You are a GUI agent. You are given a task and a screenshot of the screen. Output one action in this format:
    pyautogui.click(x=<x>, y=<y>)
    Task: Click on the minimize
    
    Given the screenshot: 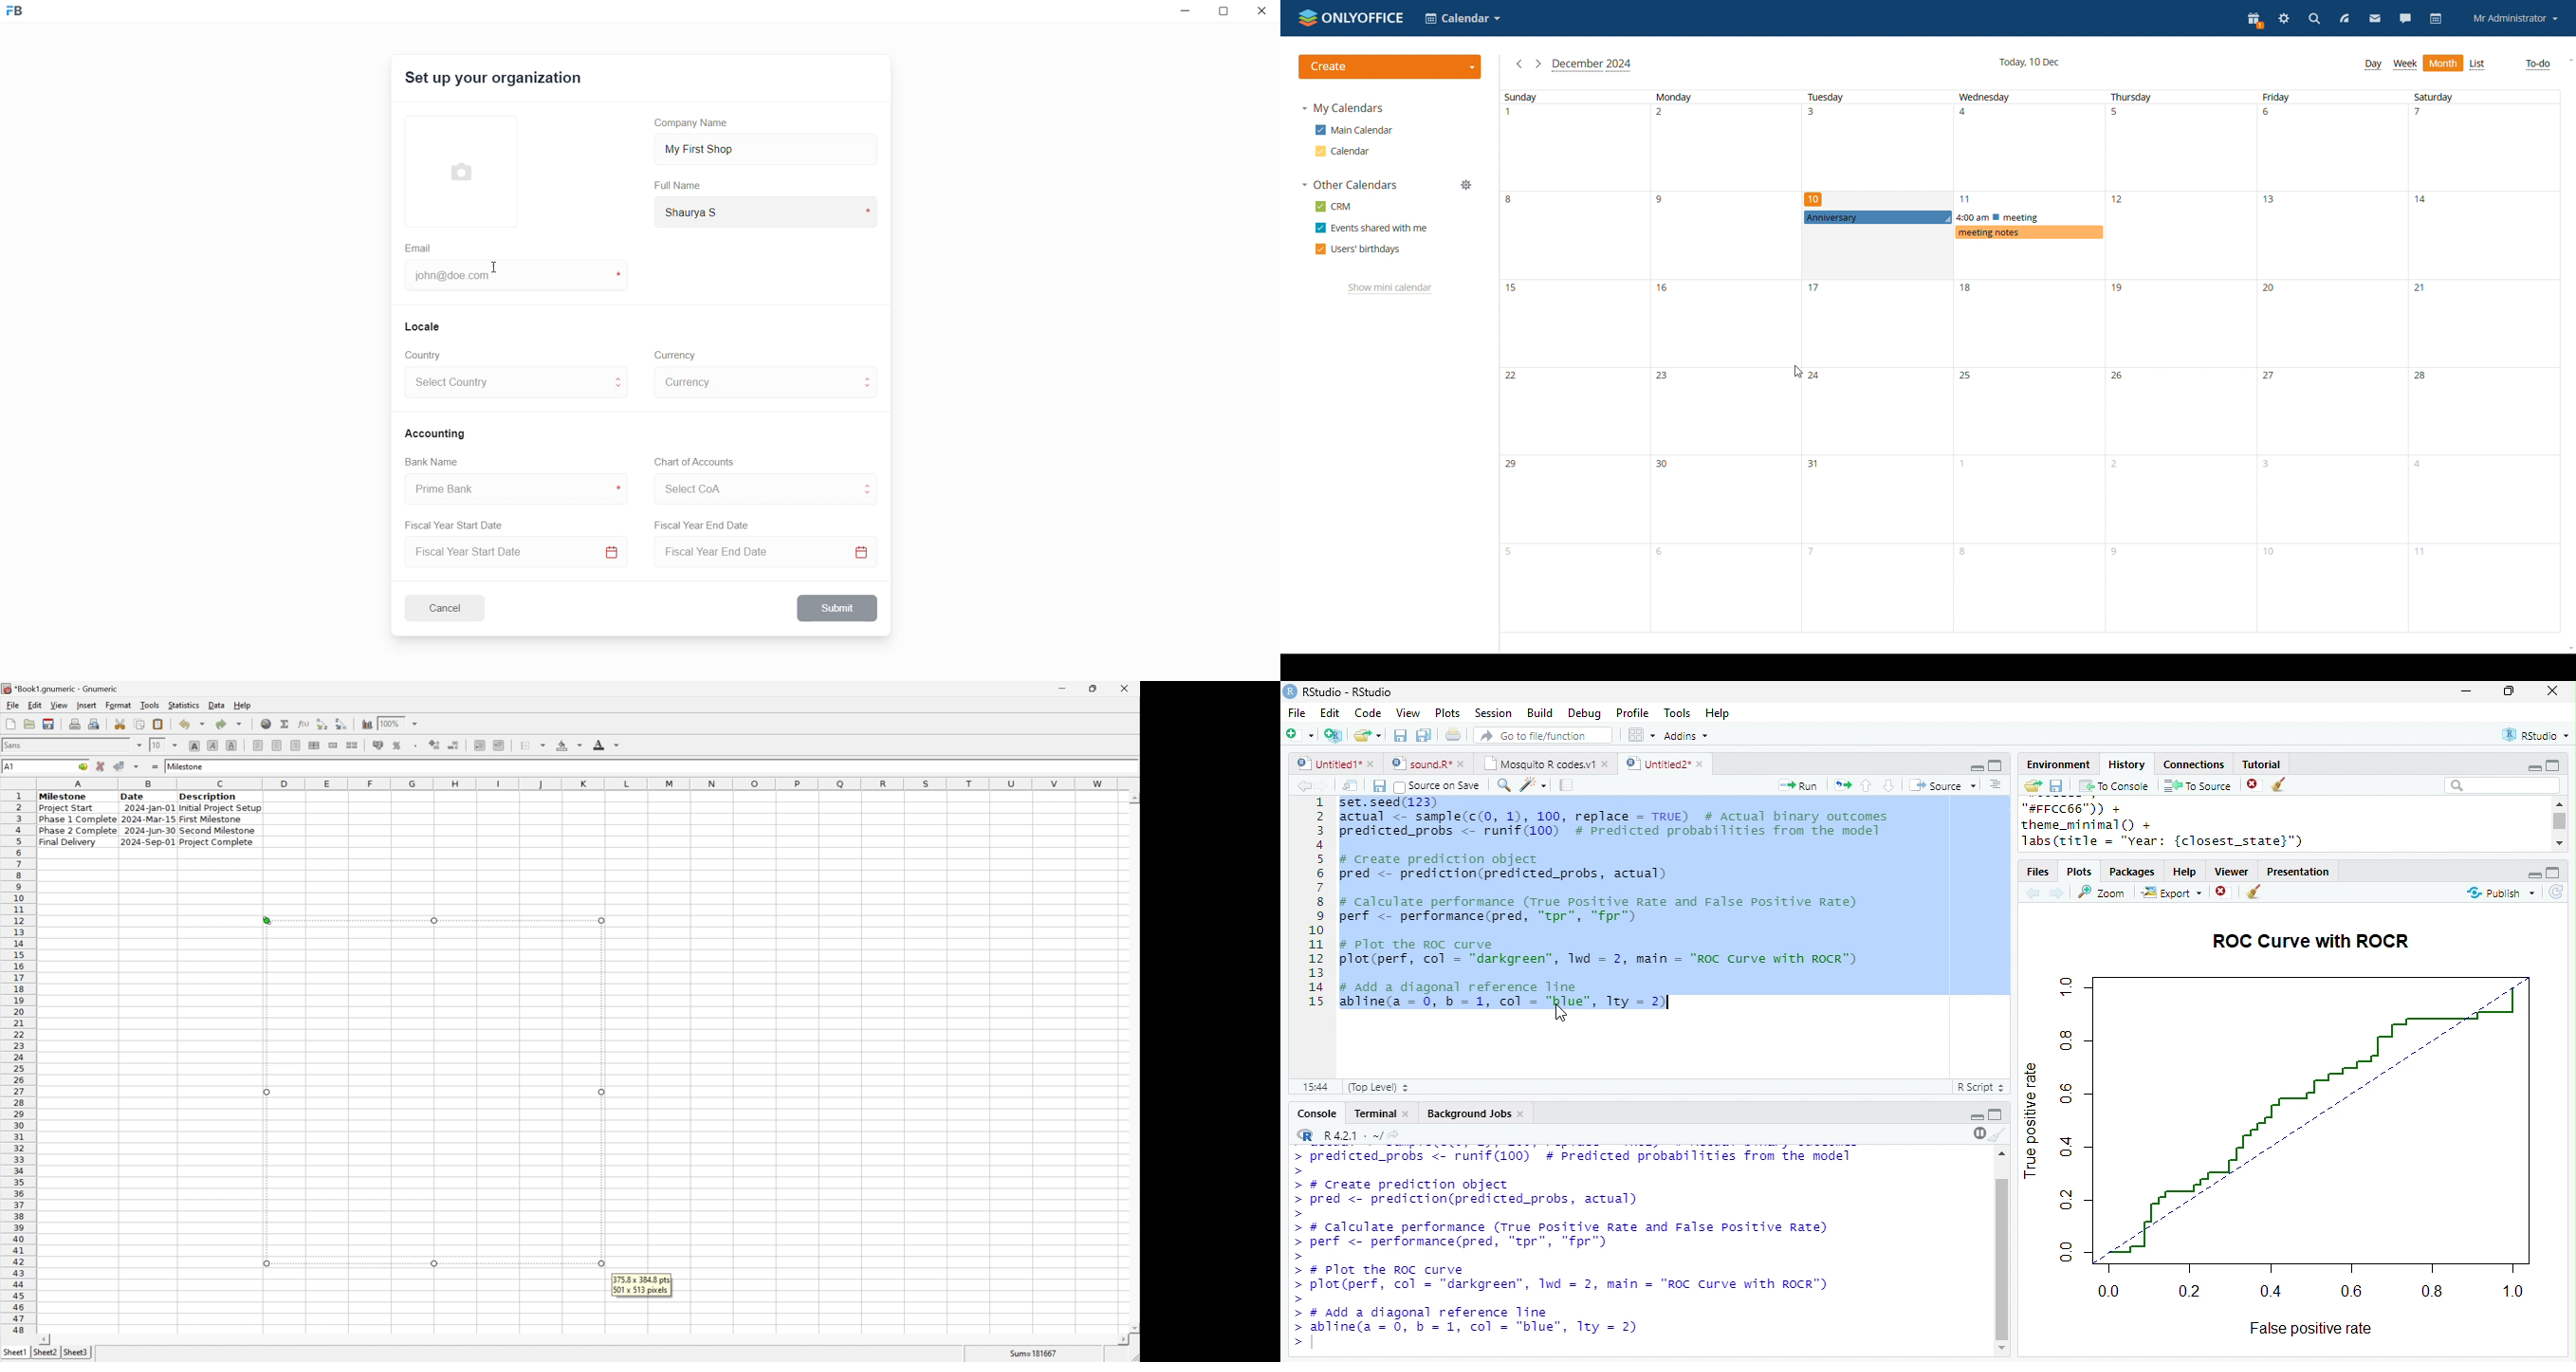 What is the action you would take?
    pyautogui.click(x=1977, y=1117)
    